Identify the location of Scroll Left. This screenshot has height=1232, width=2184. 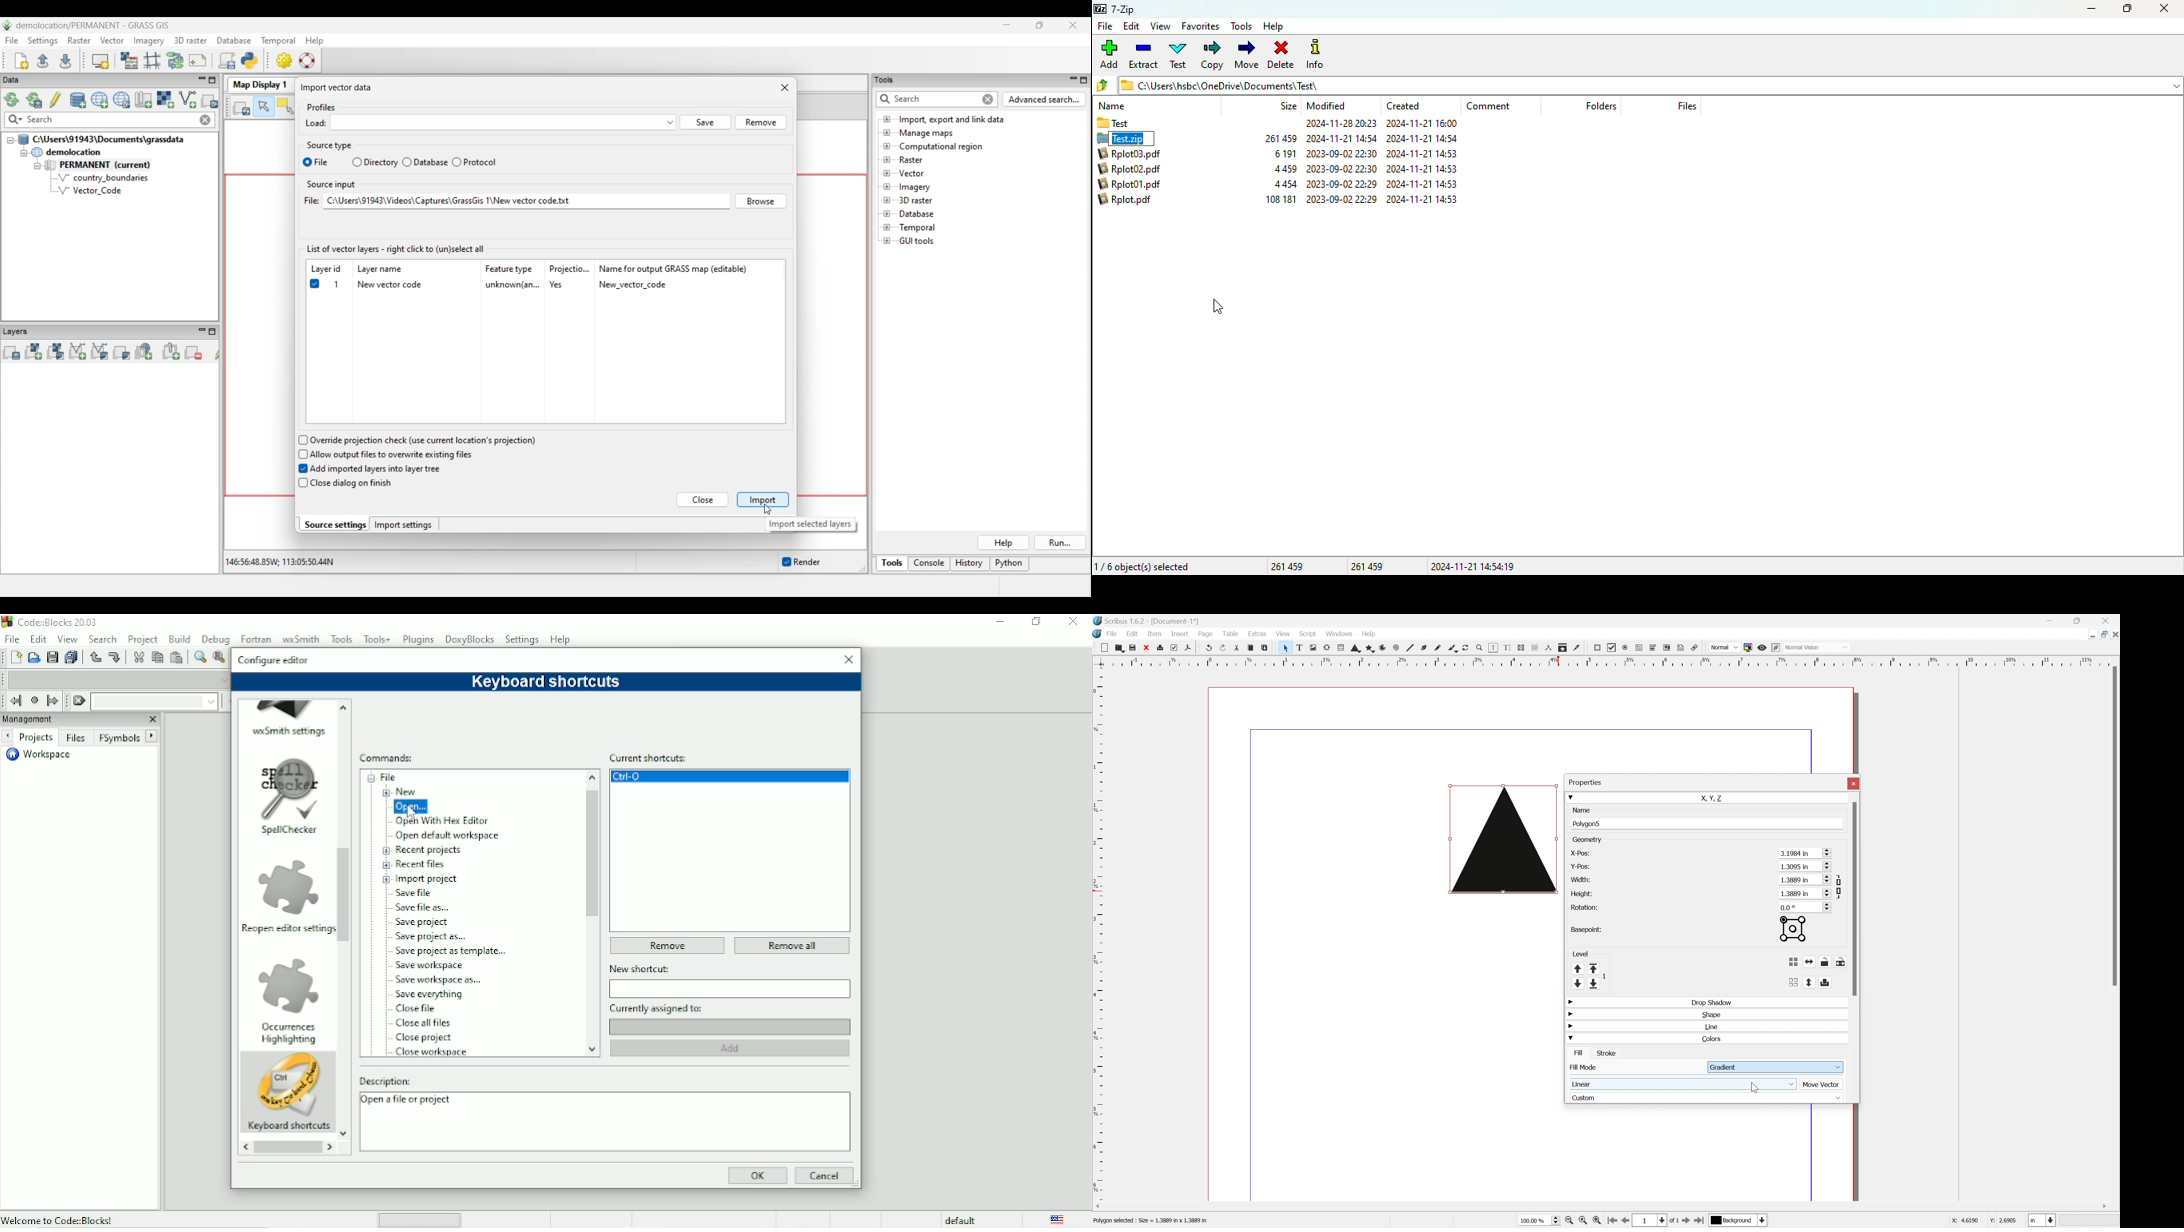
(1099, 1206).